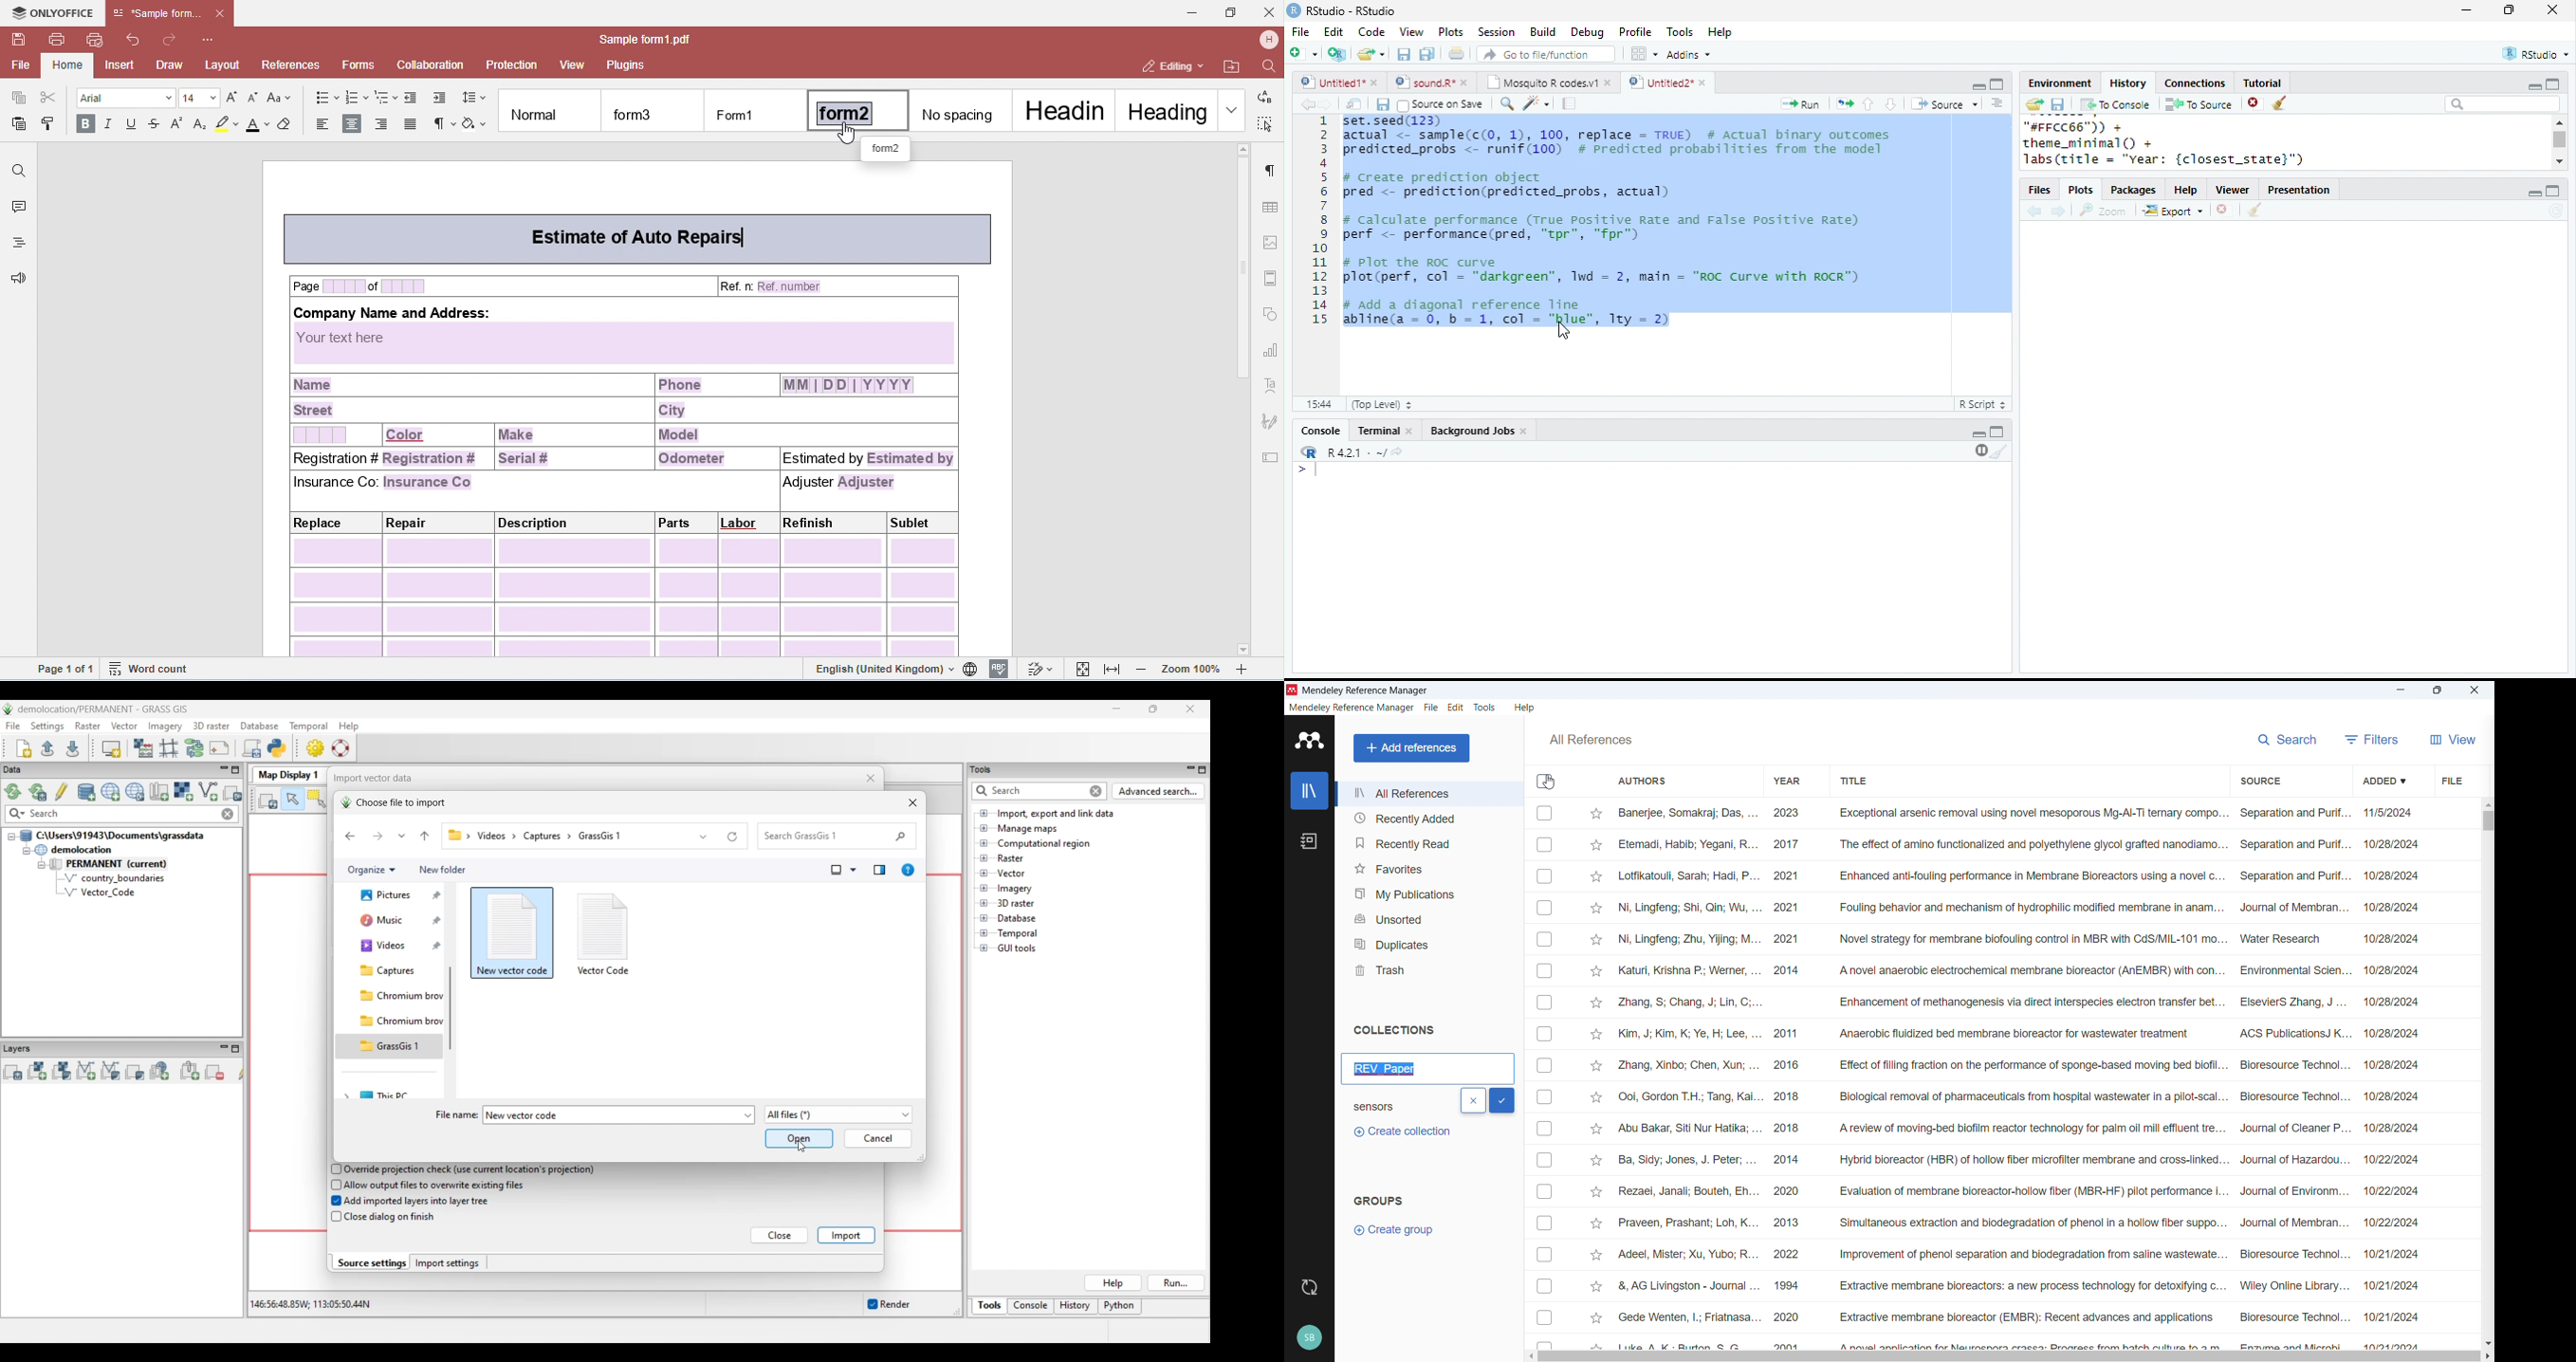  I want to click on close, so click(2553, 9).